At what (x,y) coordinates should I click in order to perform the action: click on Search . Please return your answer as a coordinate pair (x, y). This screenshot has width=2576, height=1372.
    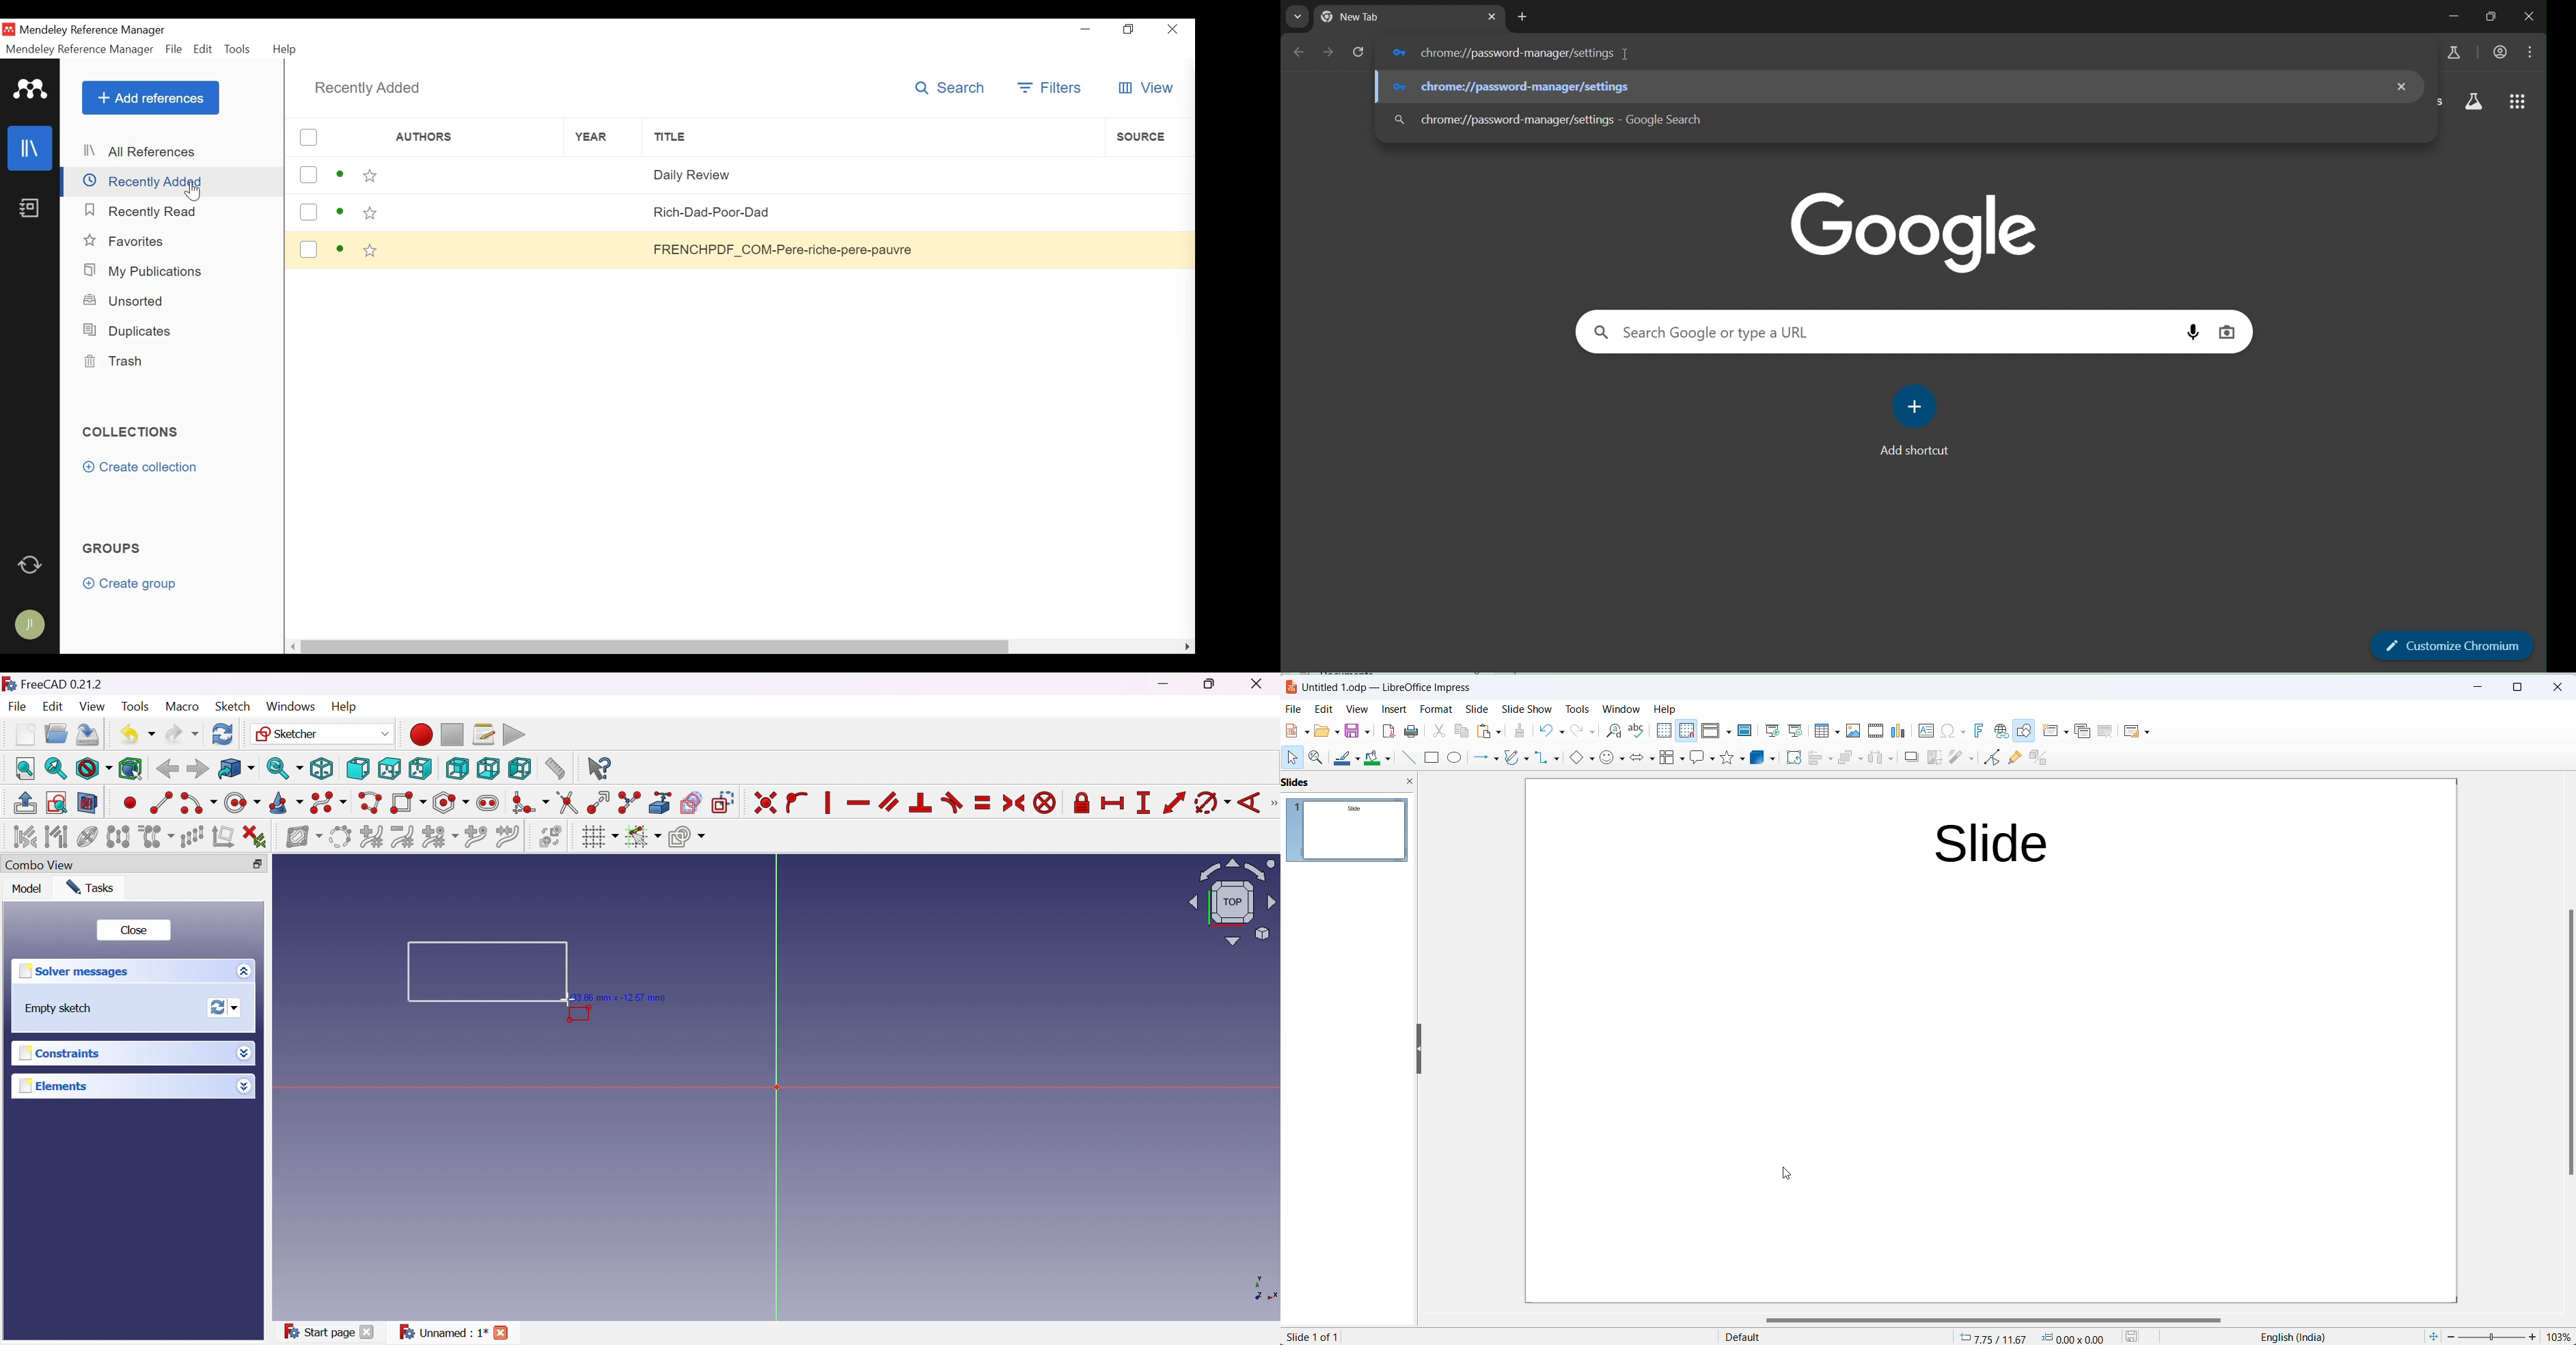
    Looking at the image, I should click on (951, 88).